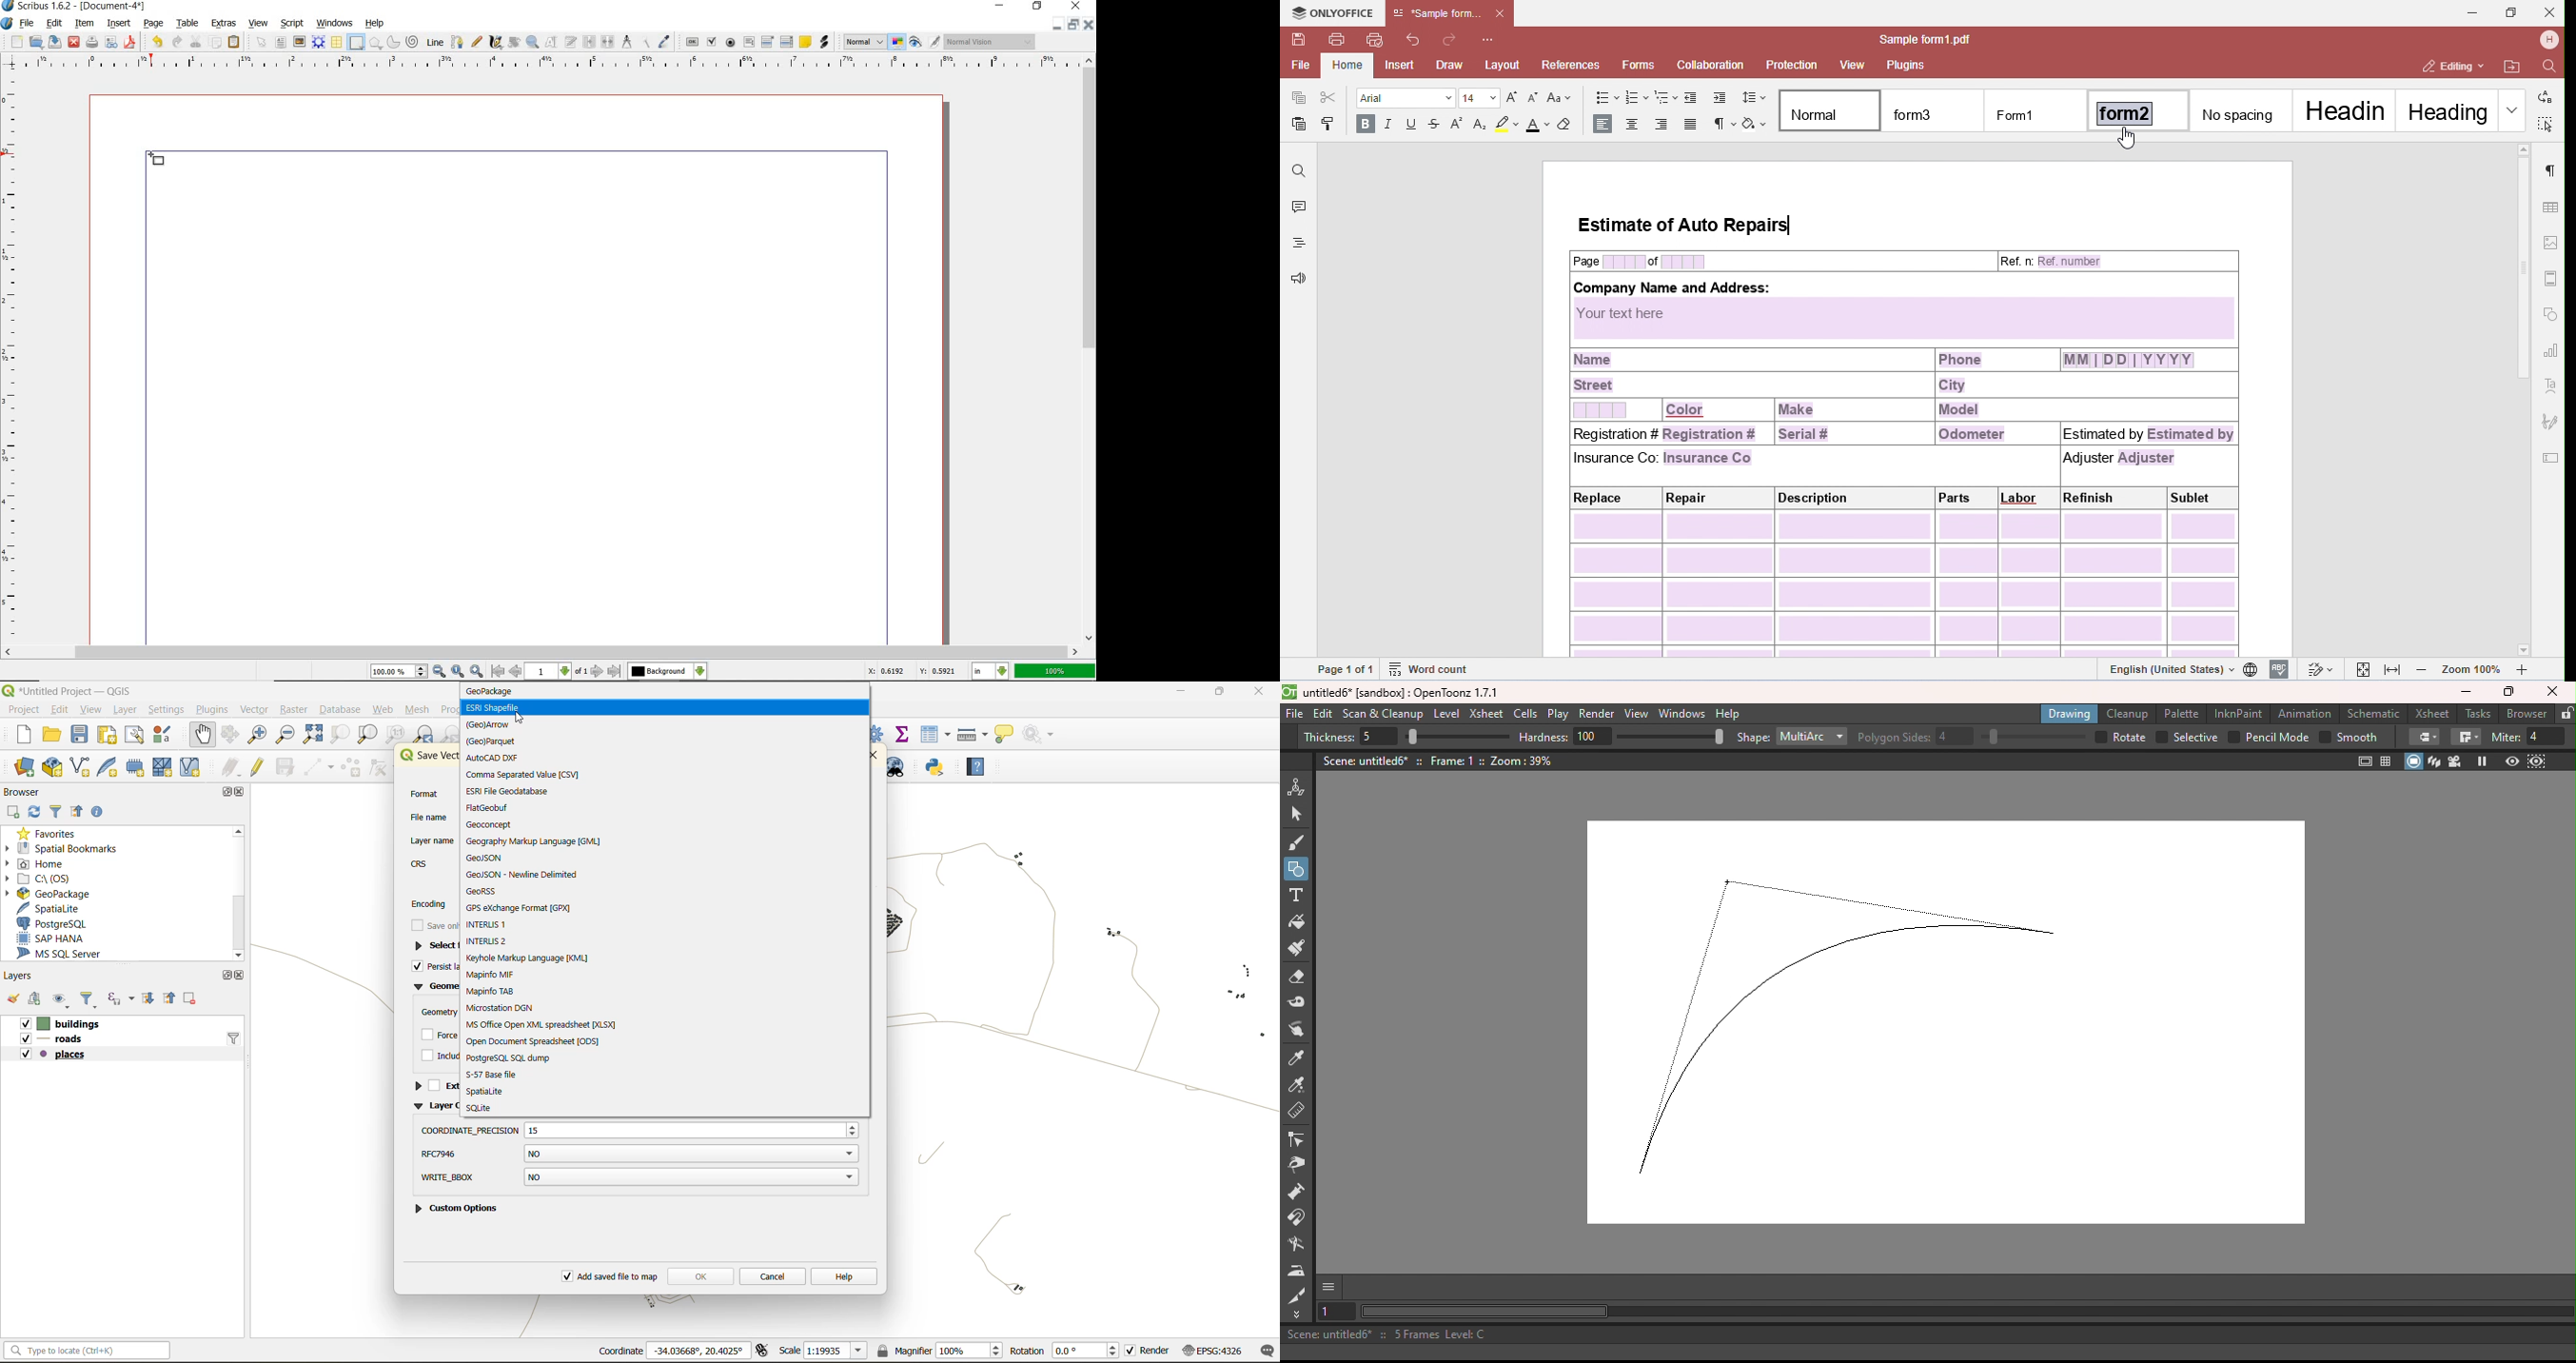 The width and height of the screenshot is (2576, 1372). I want to click on go to last page, so click(614, 671).